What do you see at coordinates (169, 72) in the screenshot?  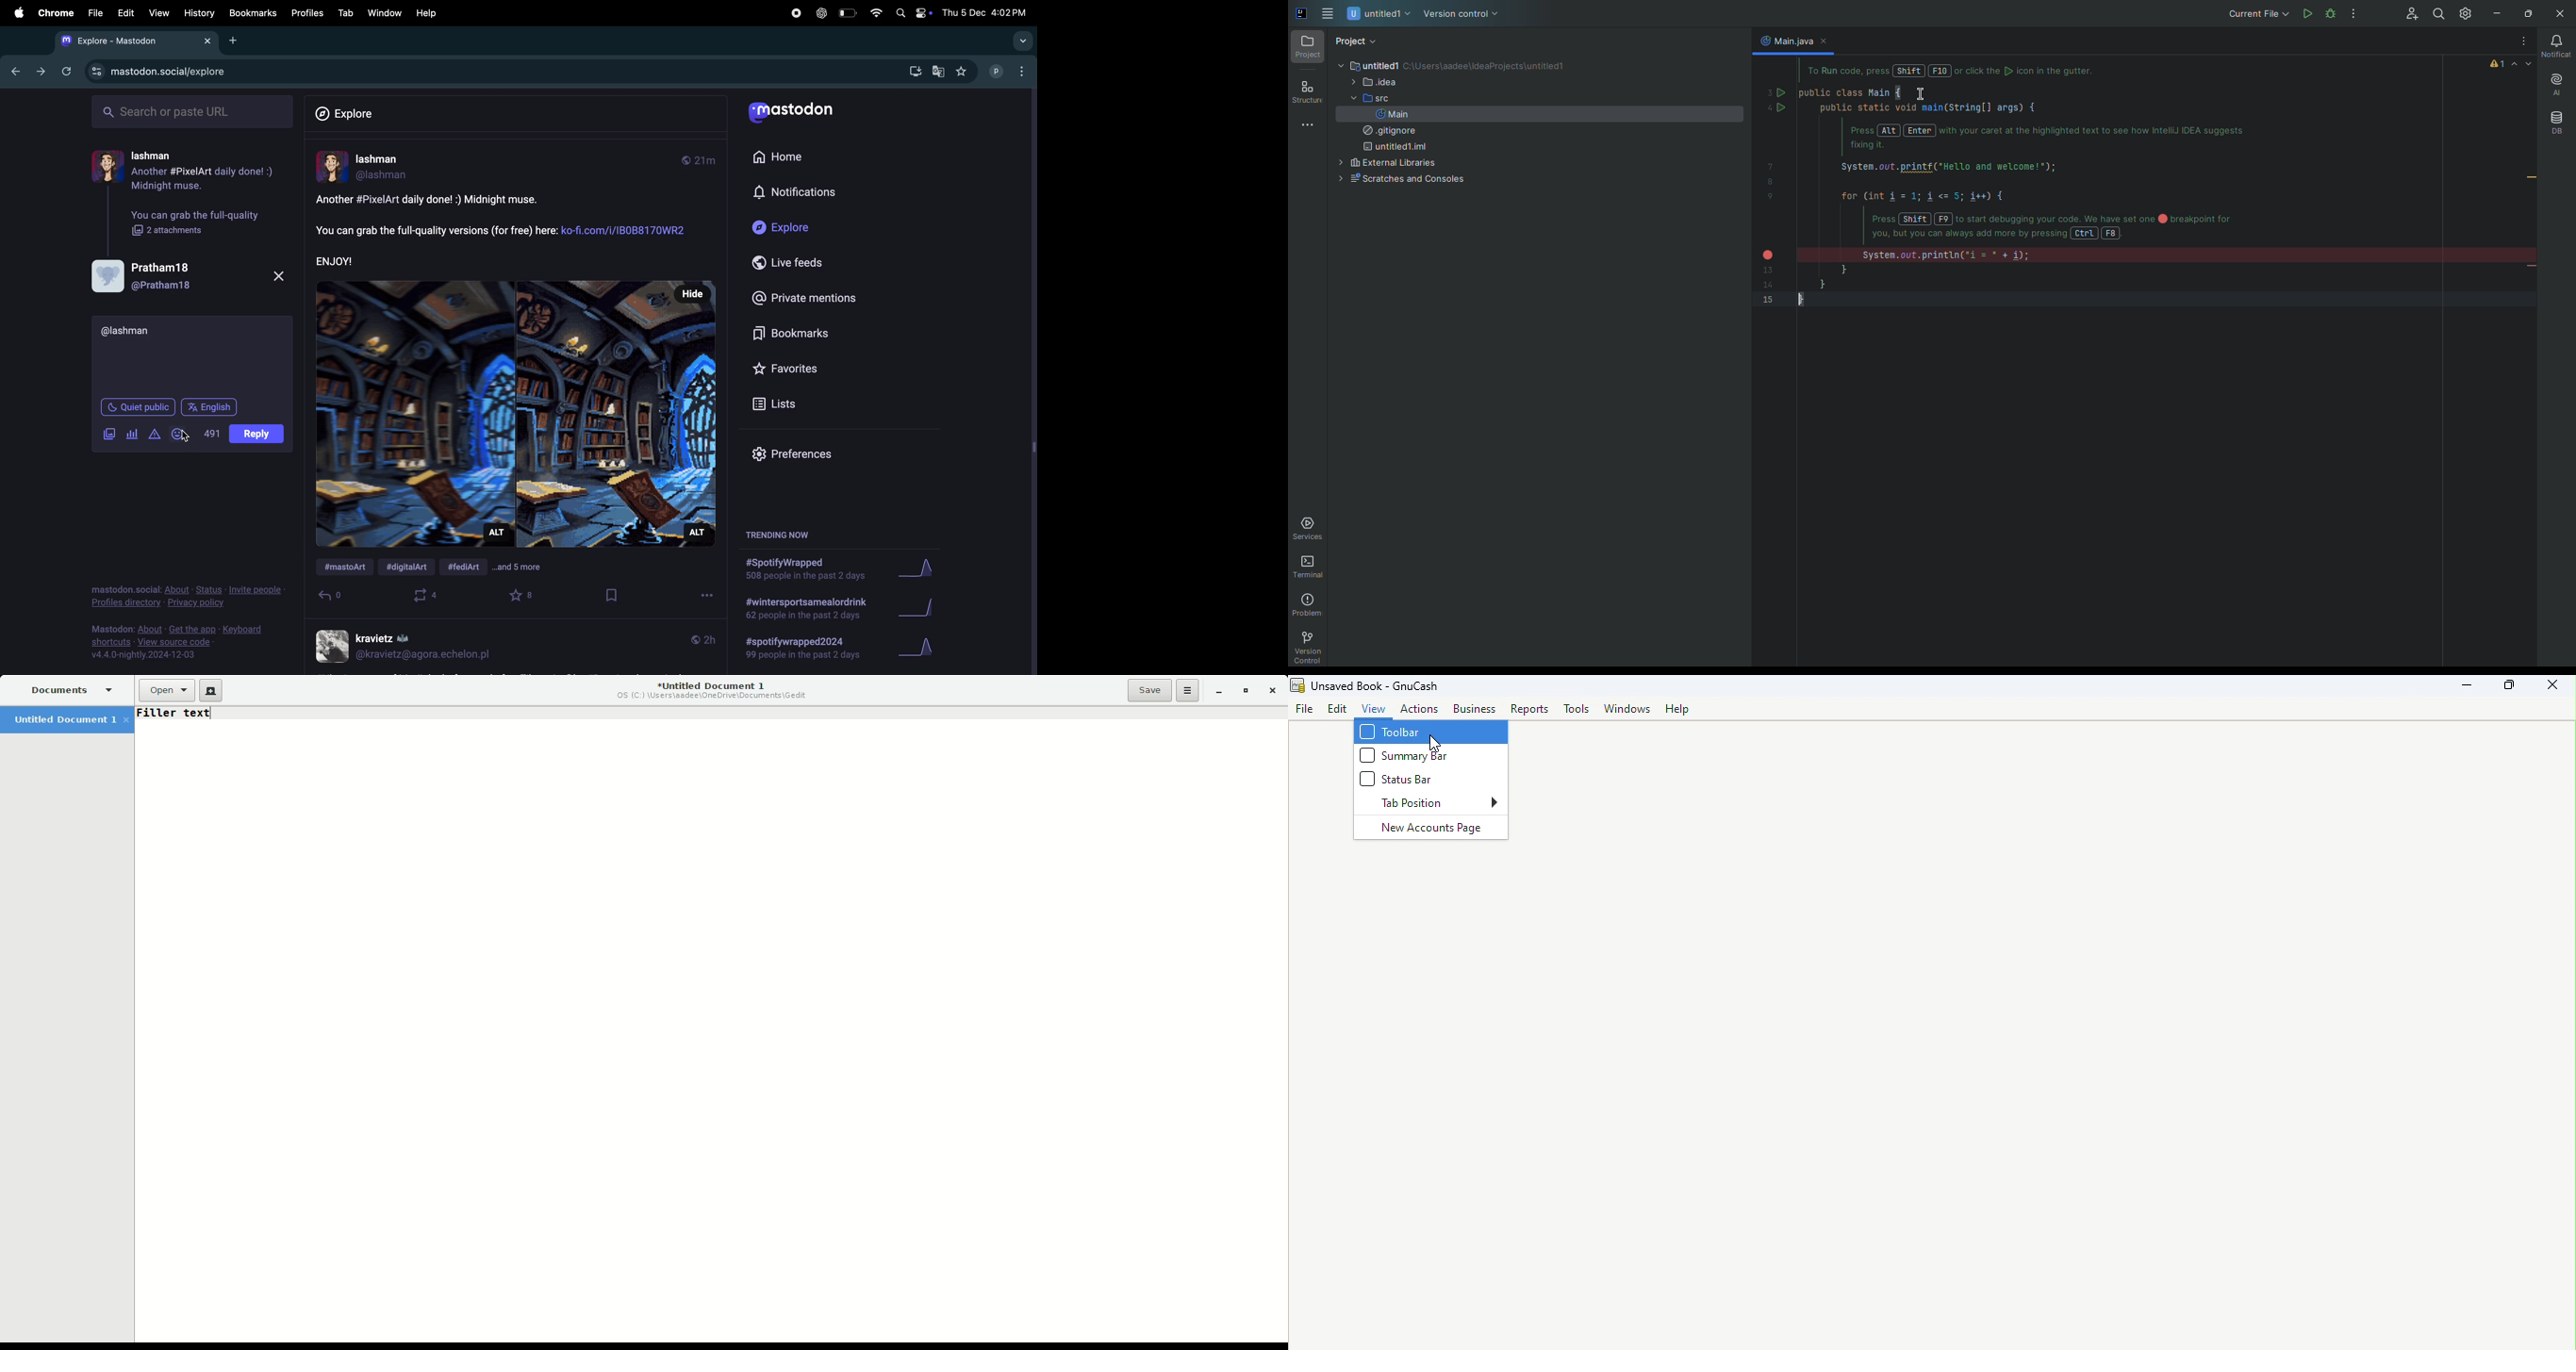 I see `mastdon explore` at bounding box center [169, 72].